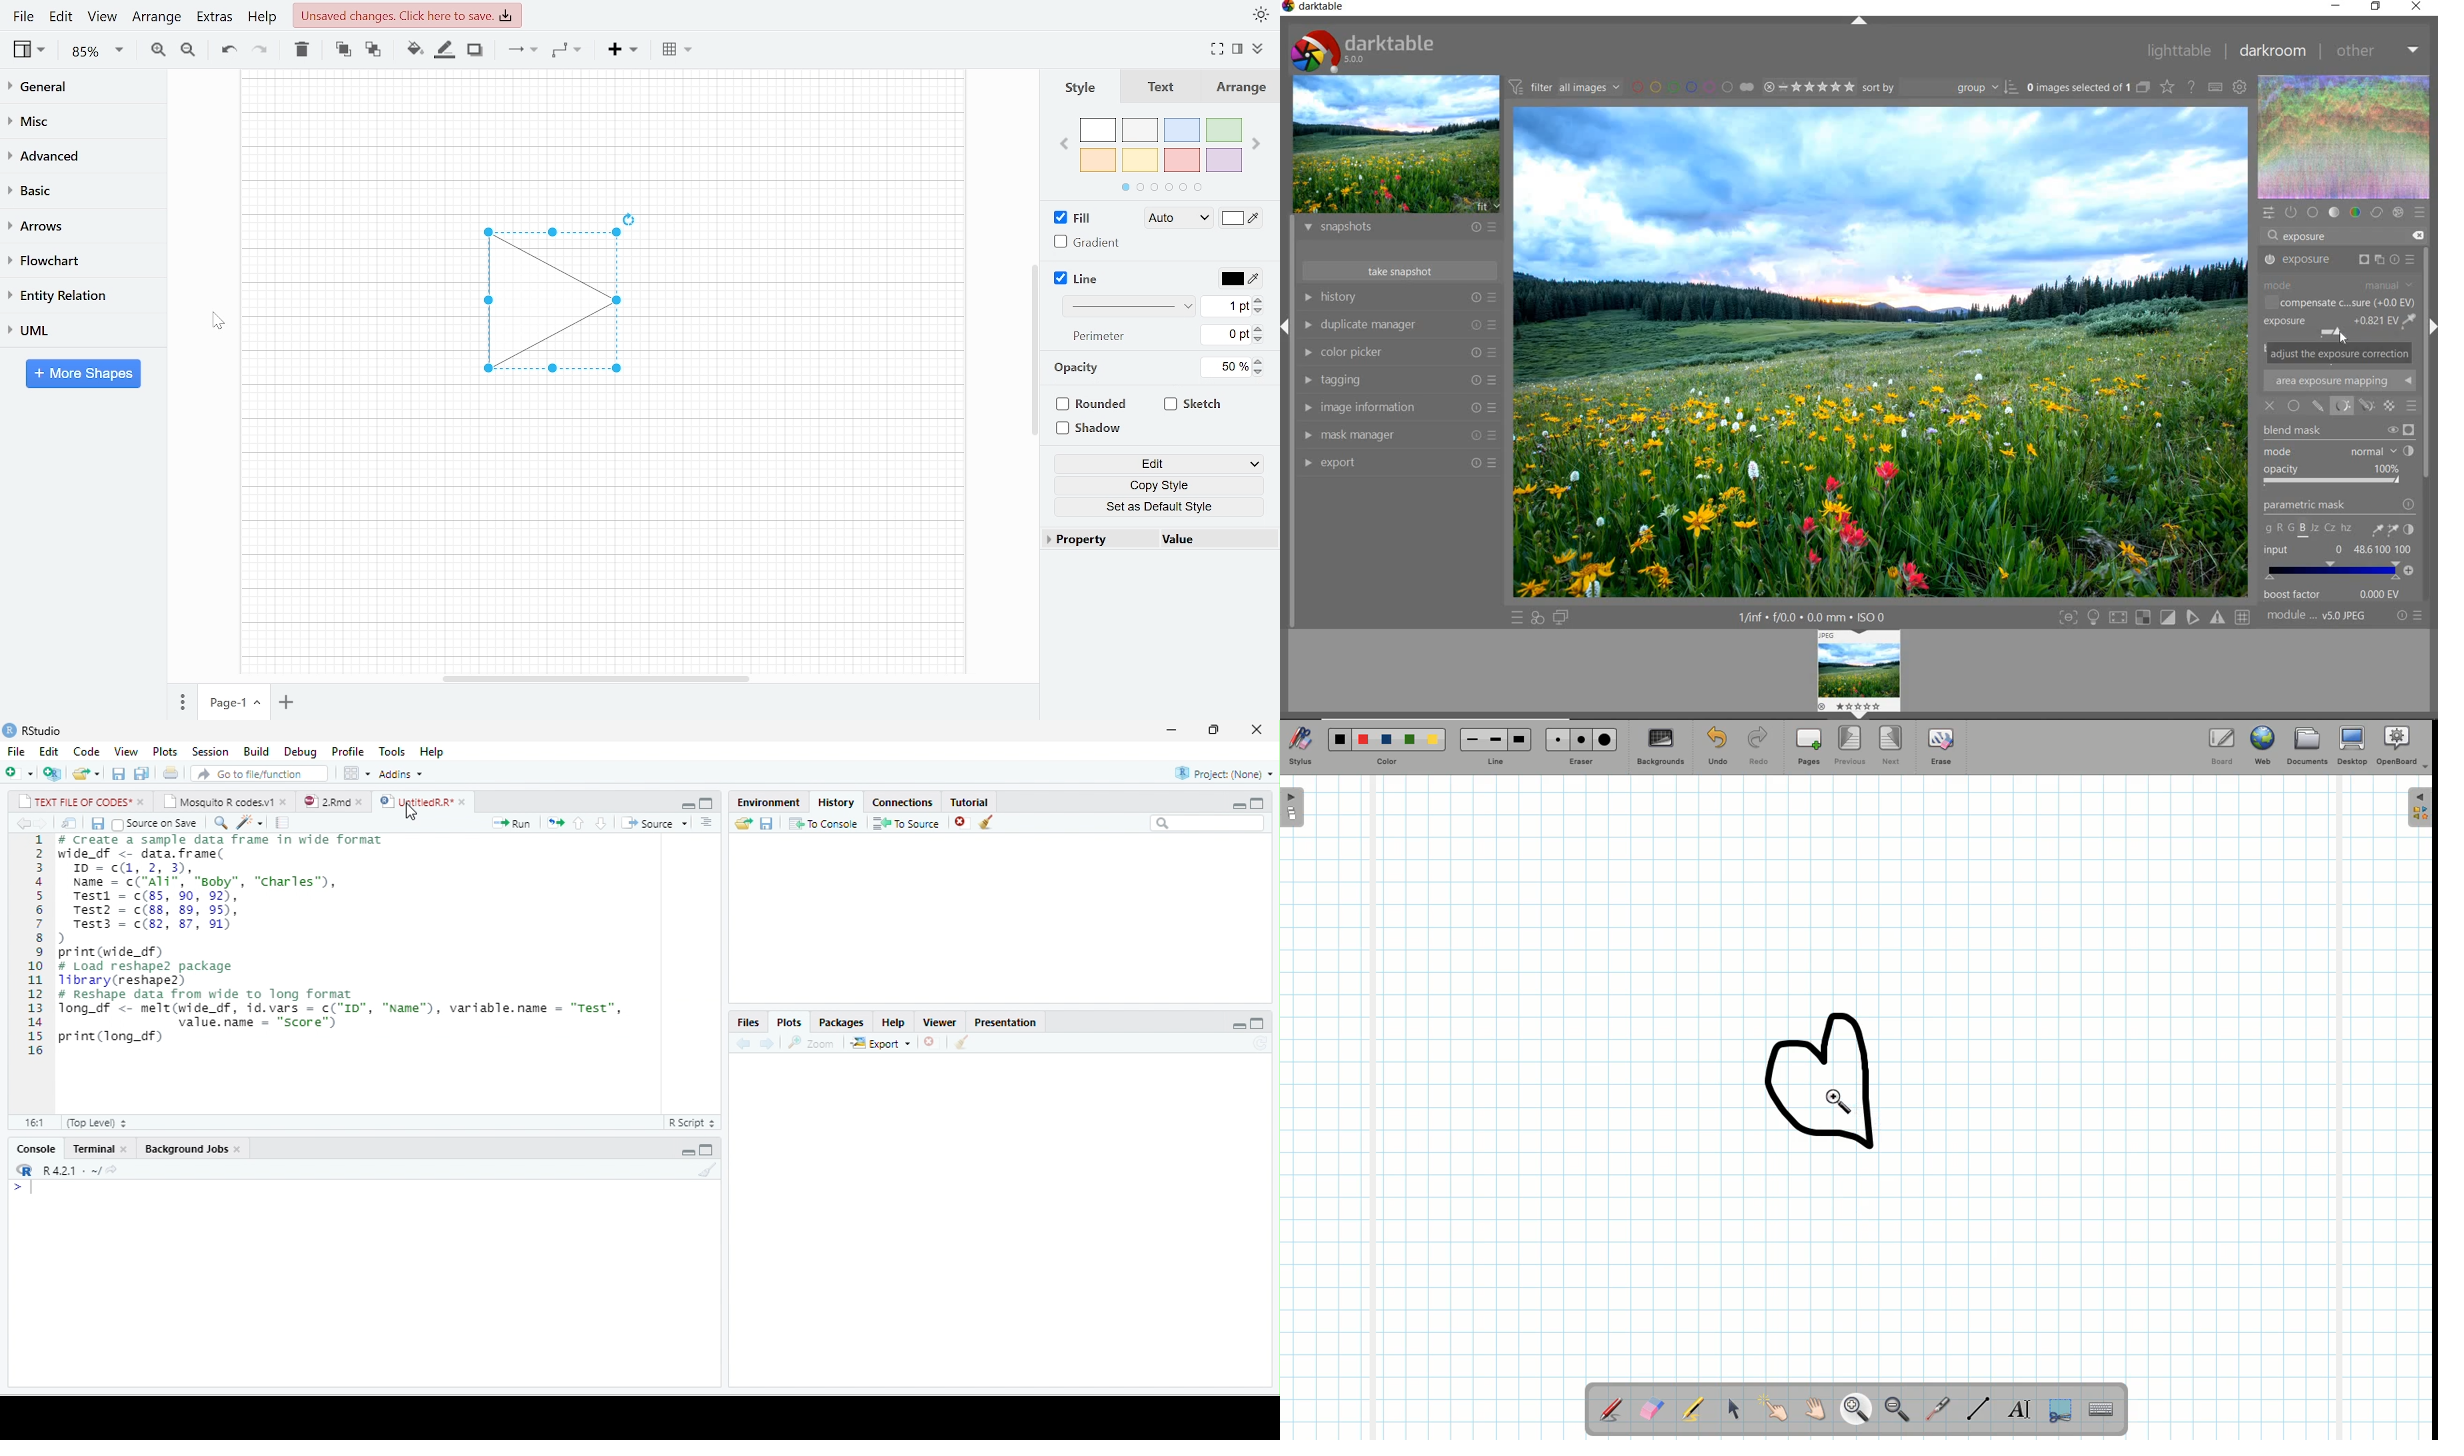 The width and height of the screenshot is (2464, 1456). Describe the element at coordinates (1096, 429) in the screenshot. I see `Shadow` at that location.